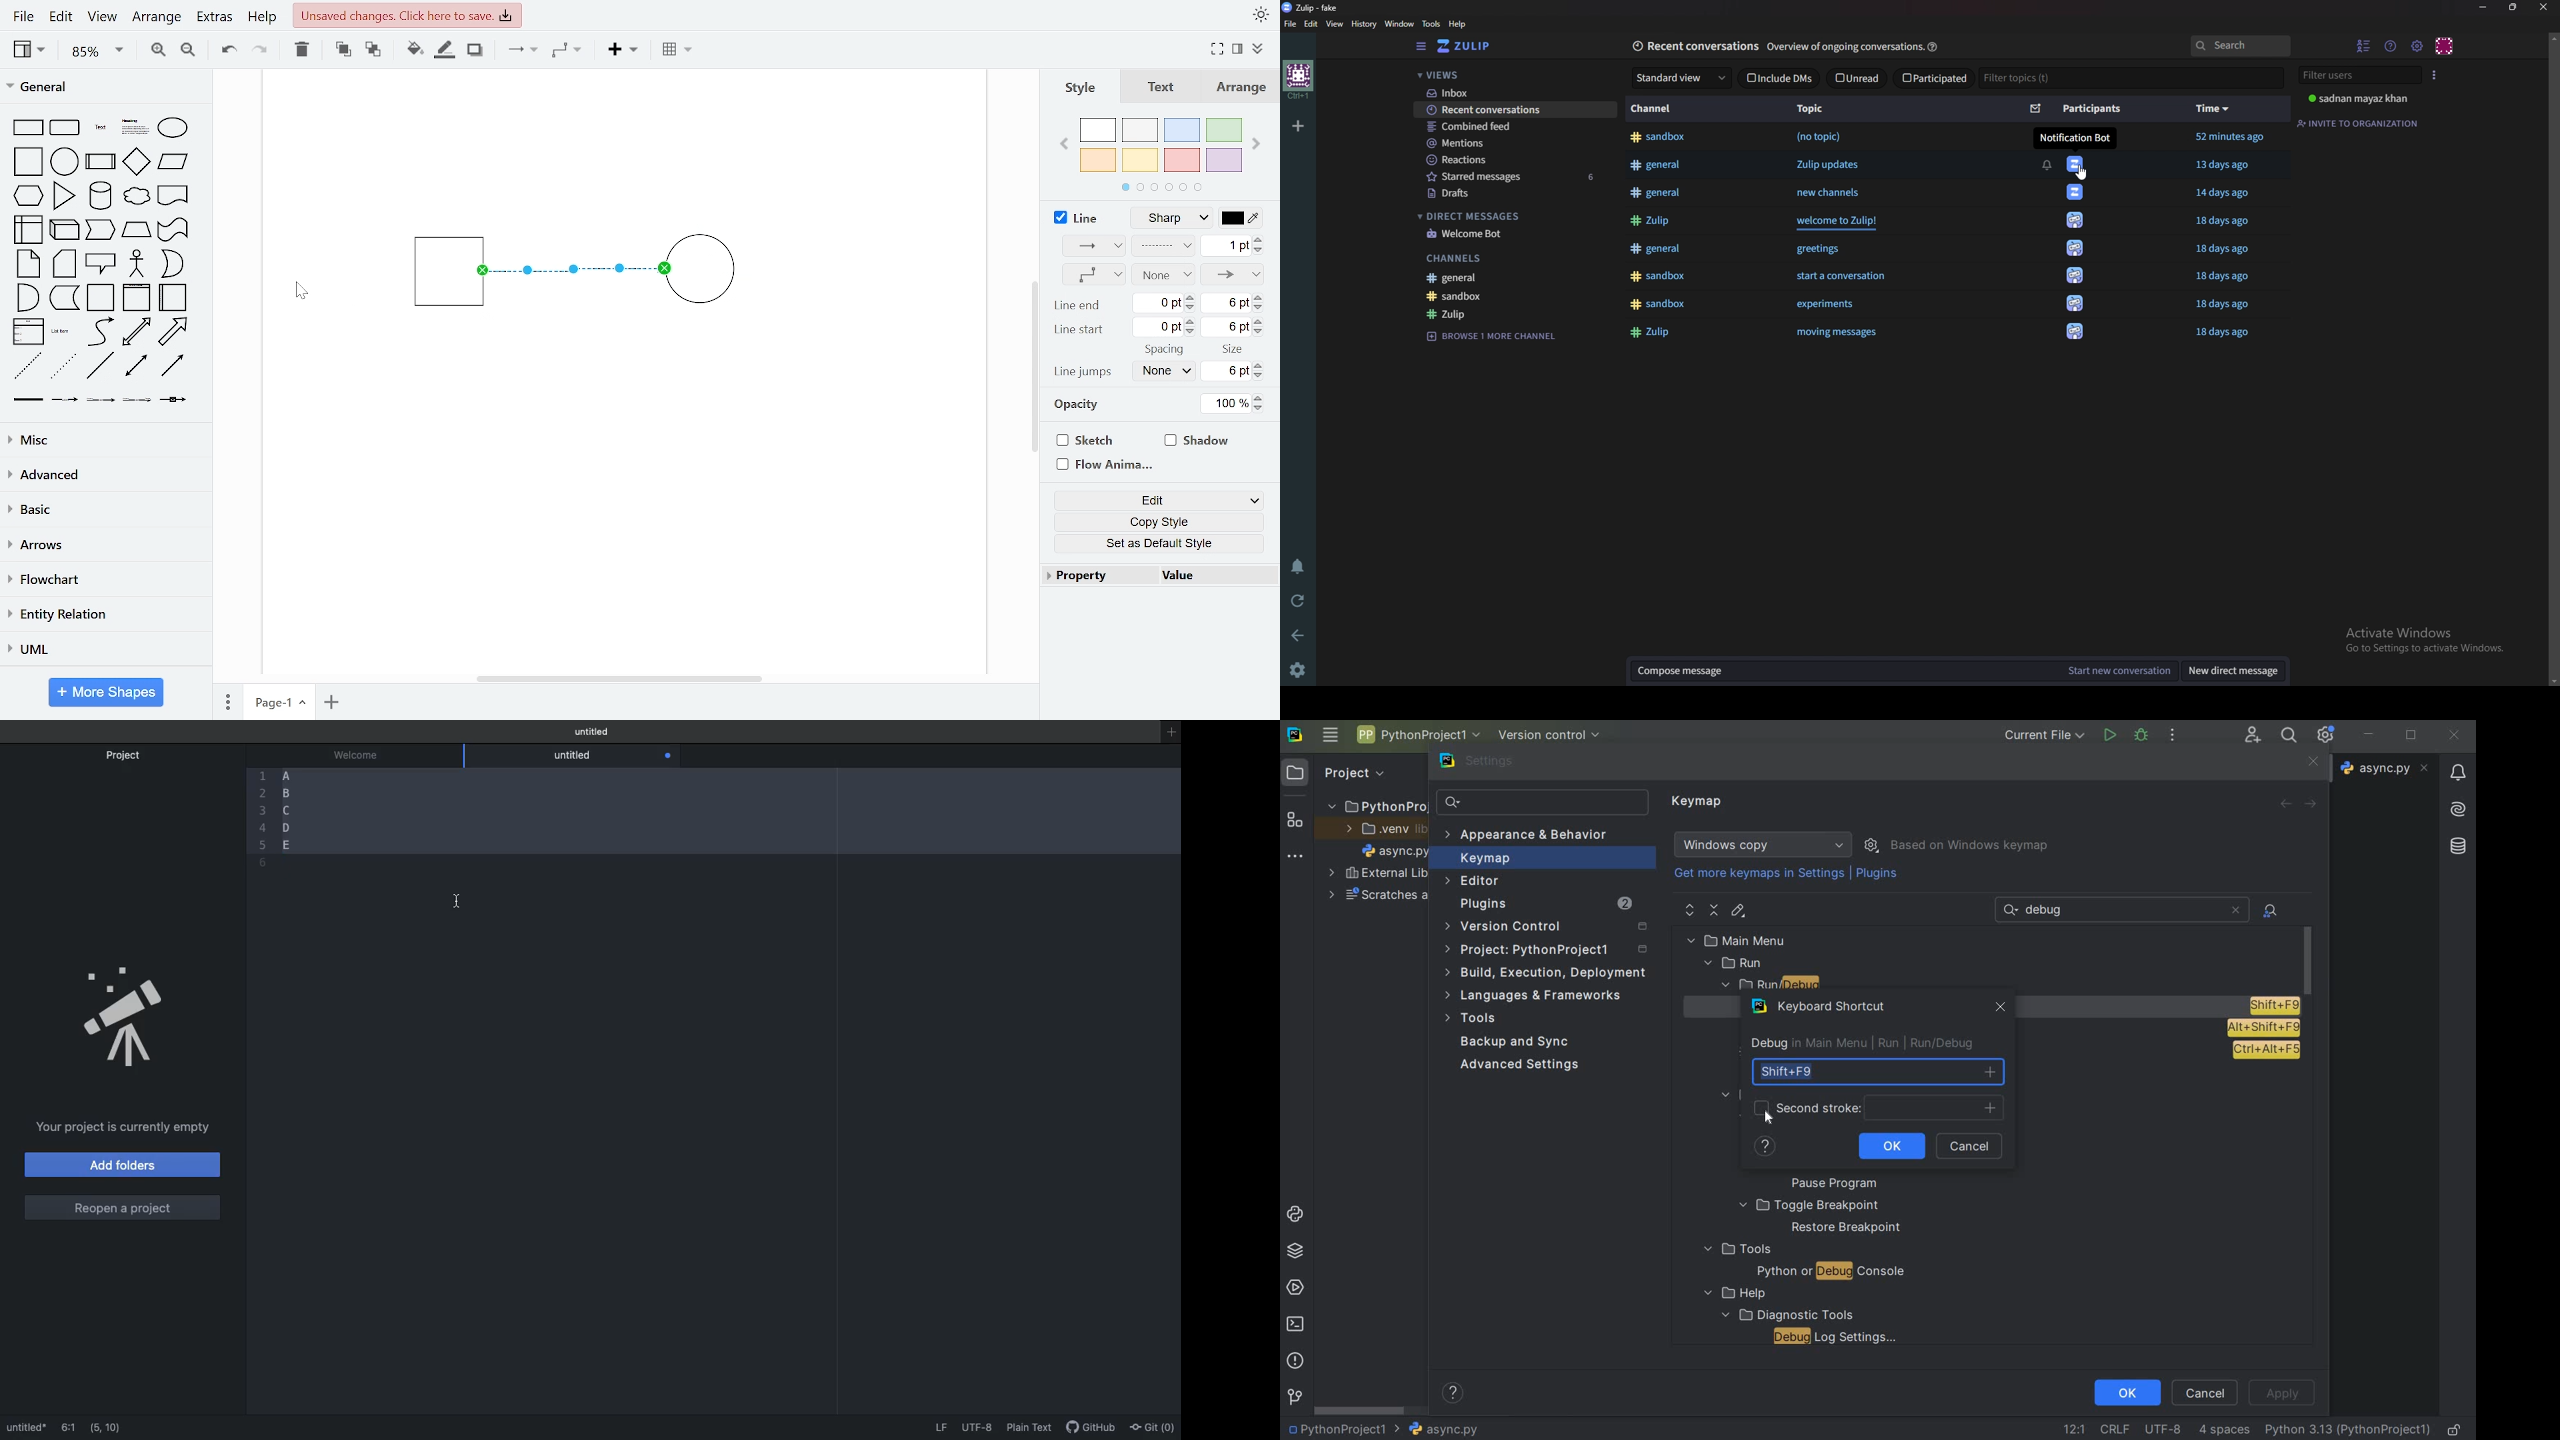  I want to click on start a conversation, so click(1839, 277).